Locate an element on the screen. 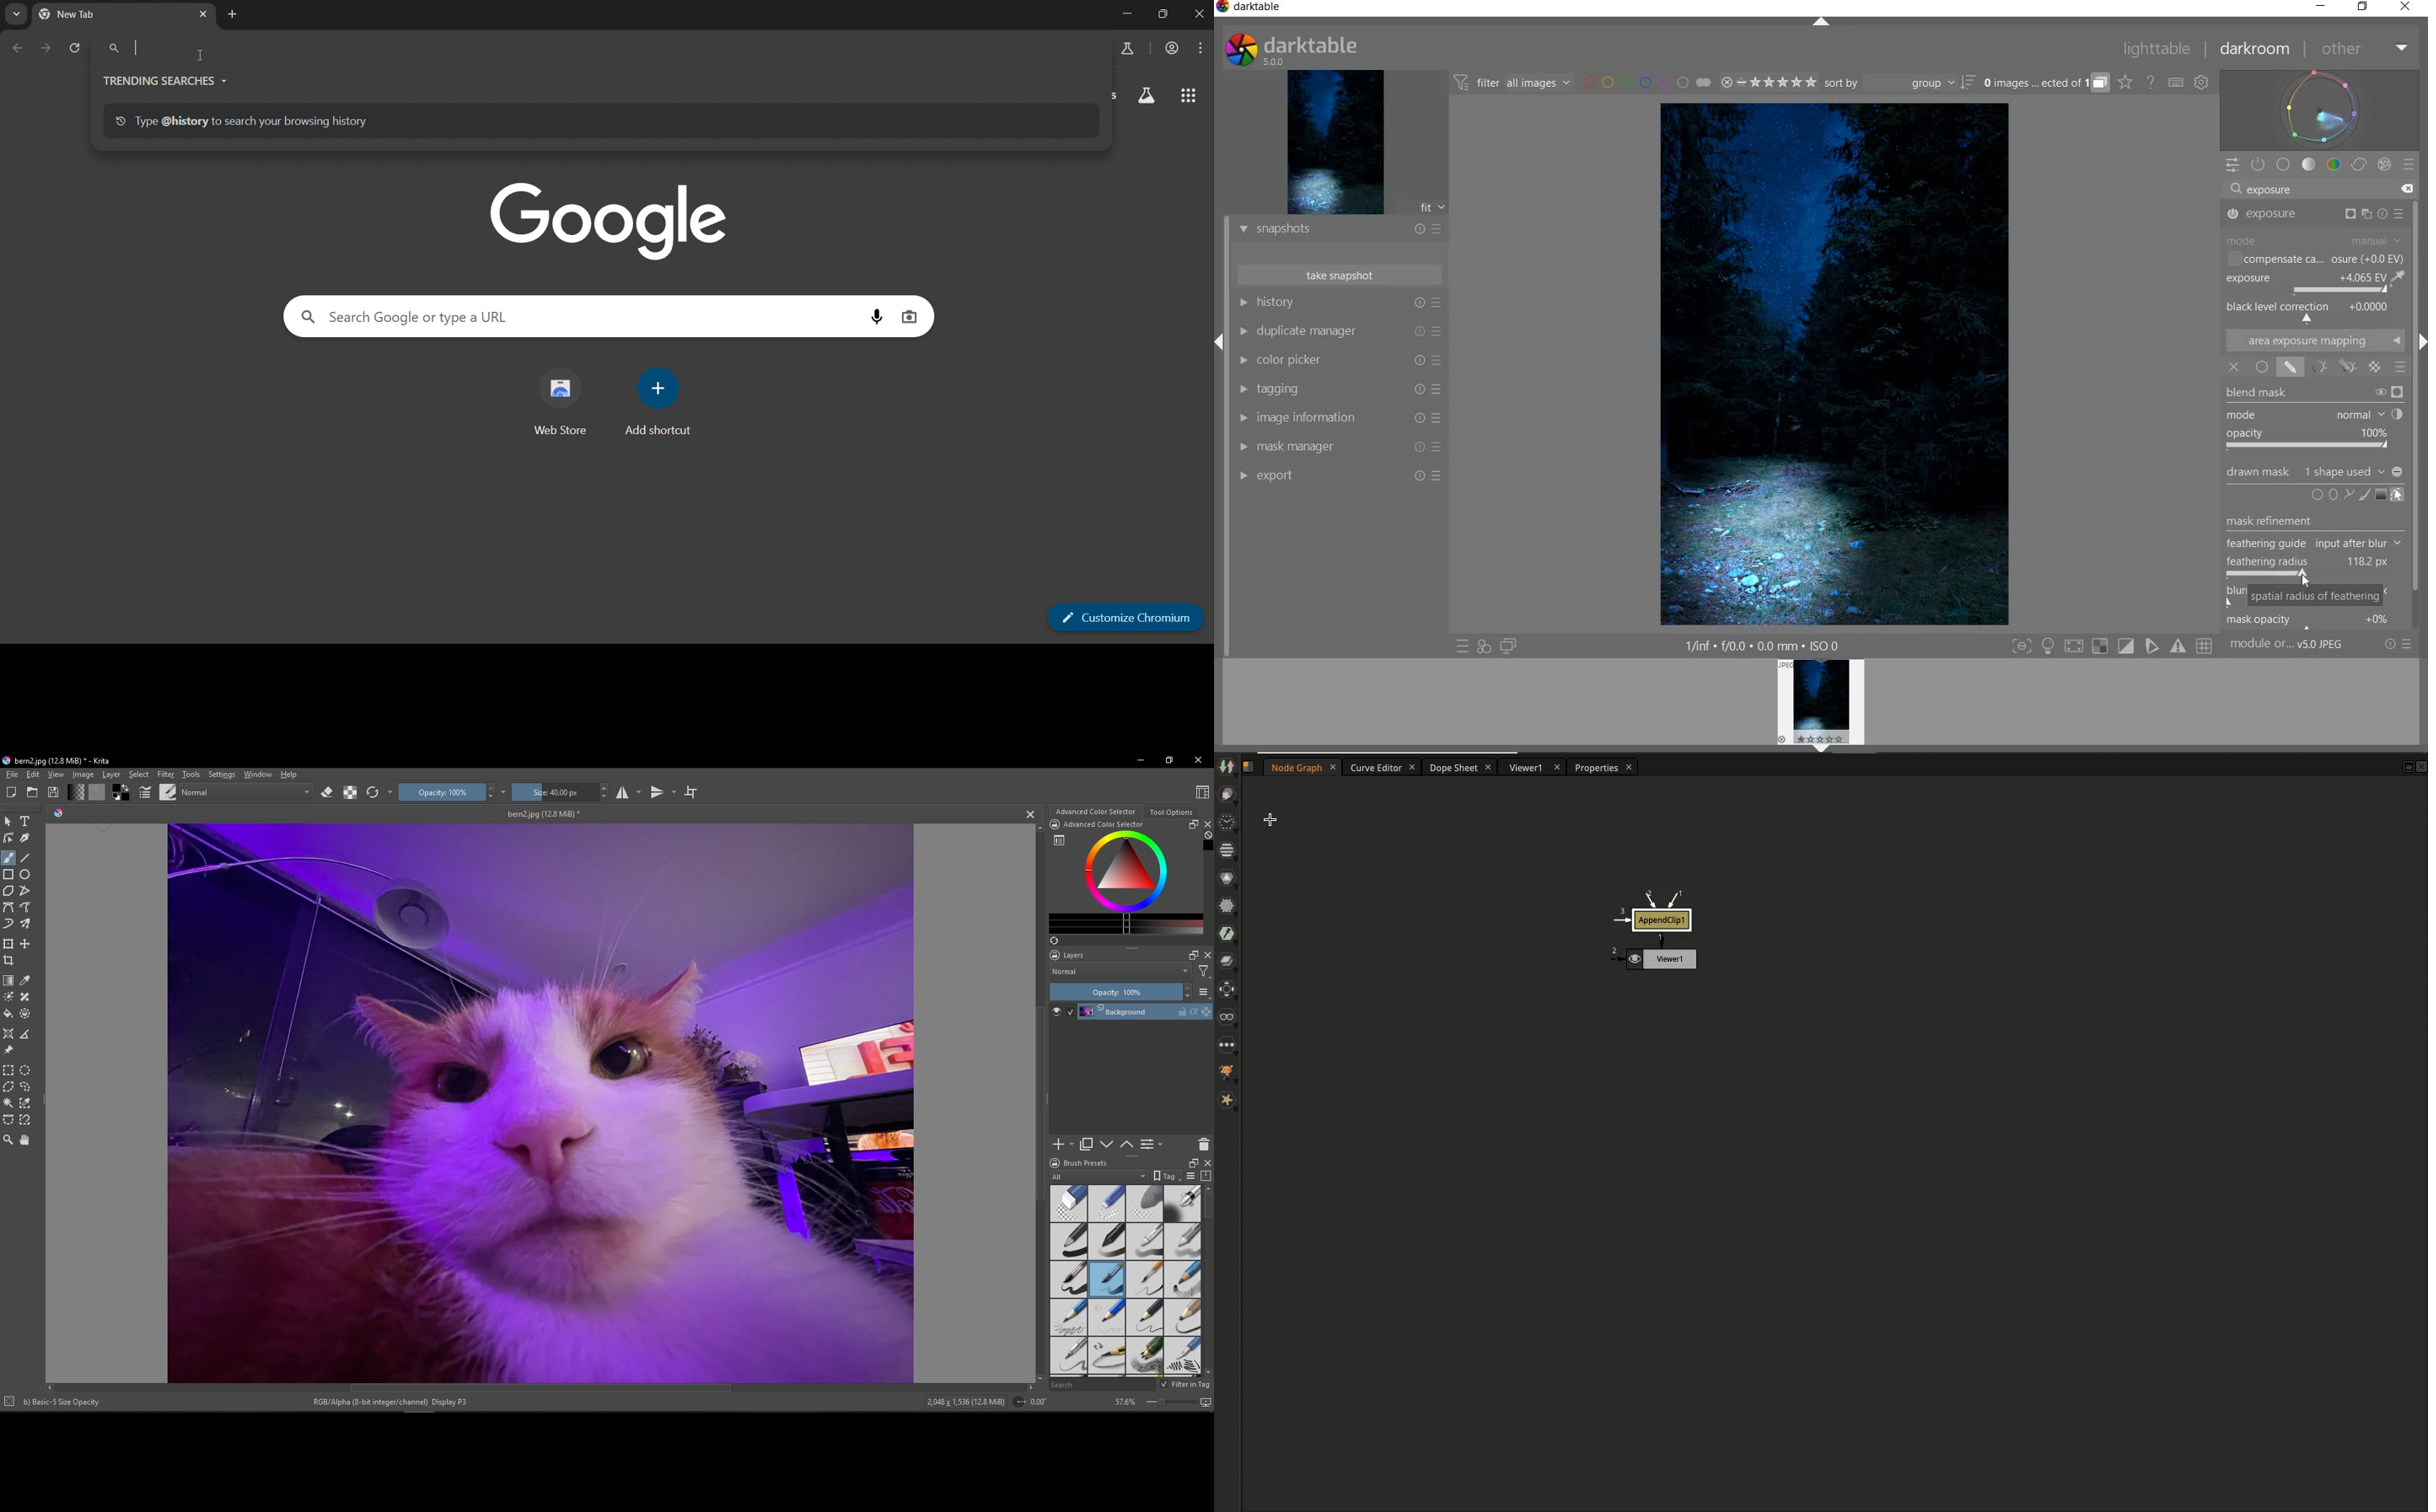  reload page is located at coordinates (77, 48).